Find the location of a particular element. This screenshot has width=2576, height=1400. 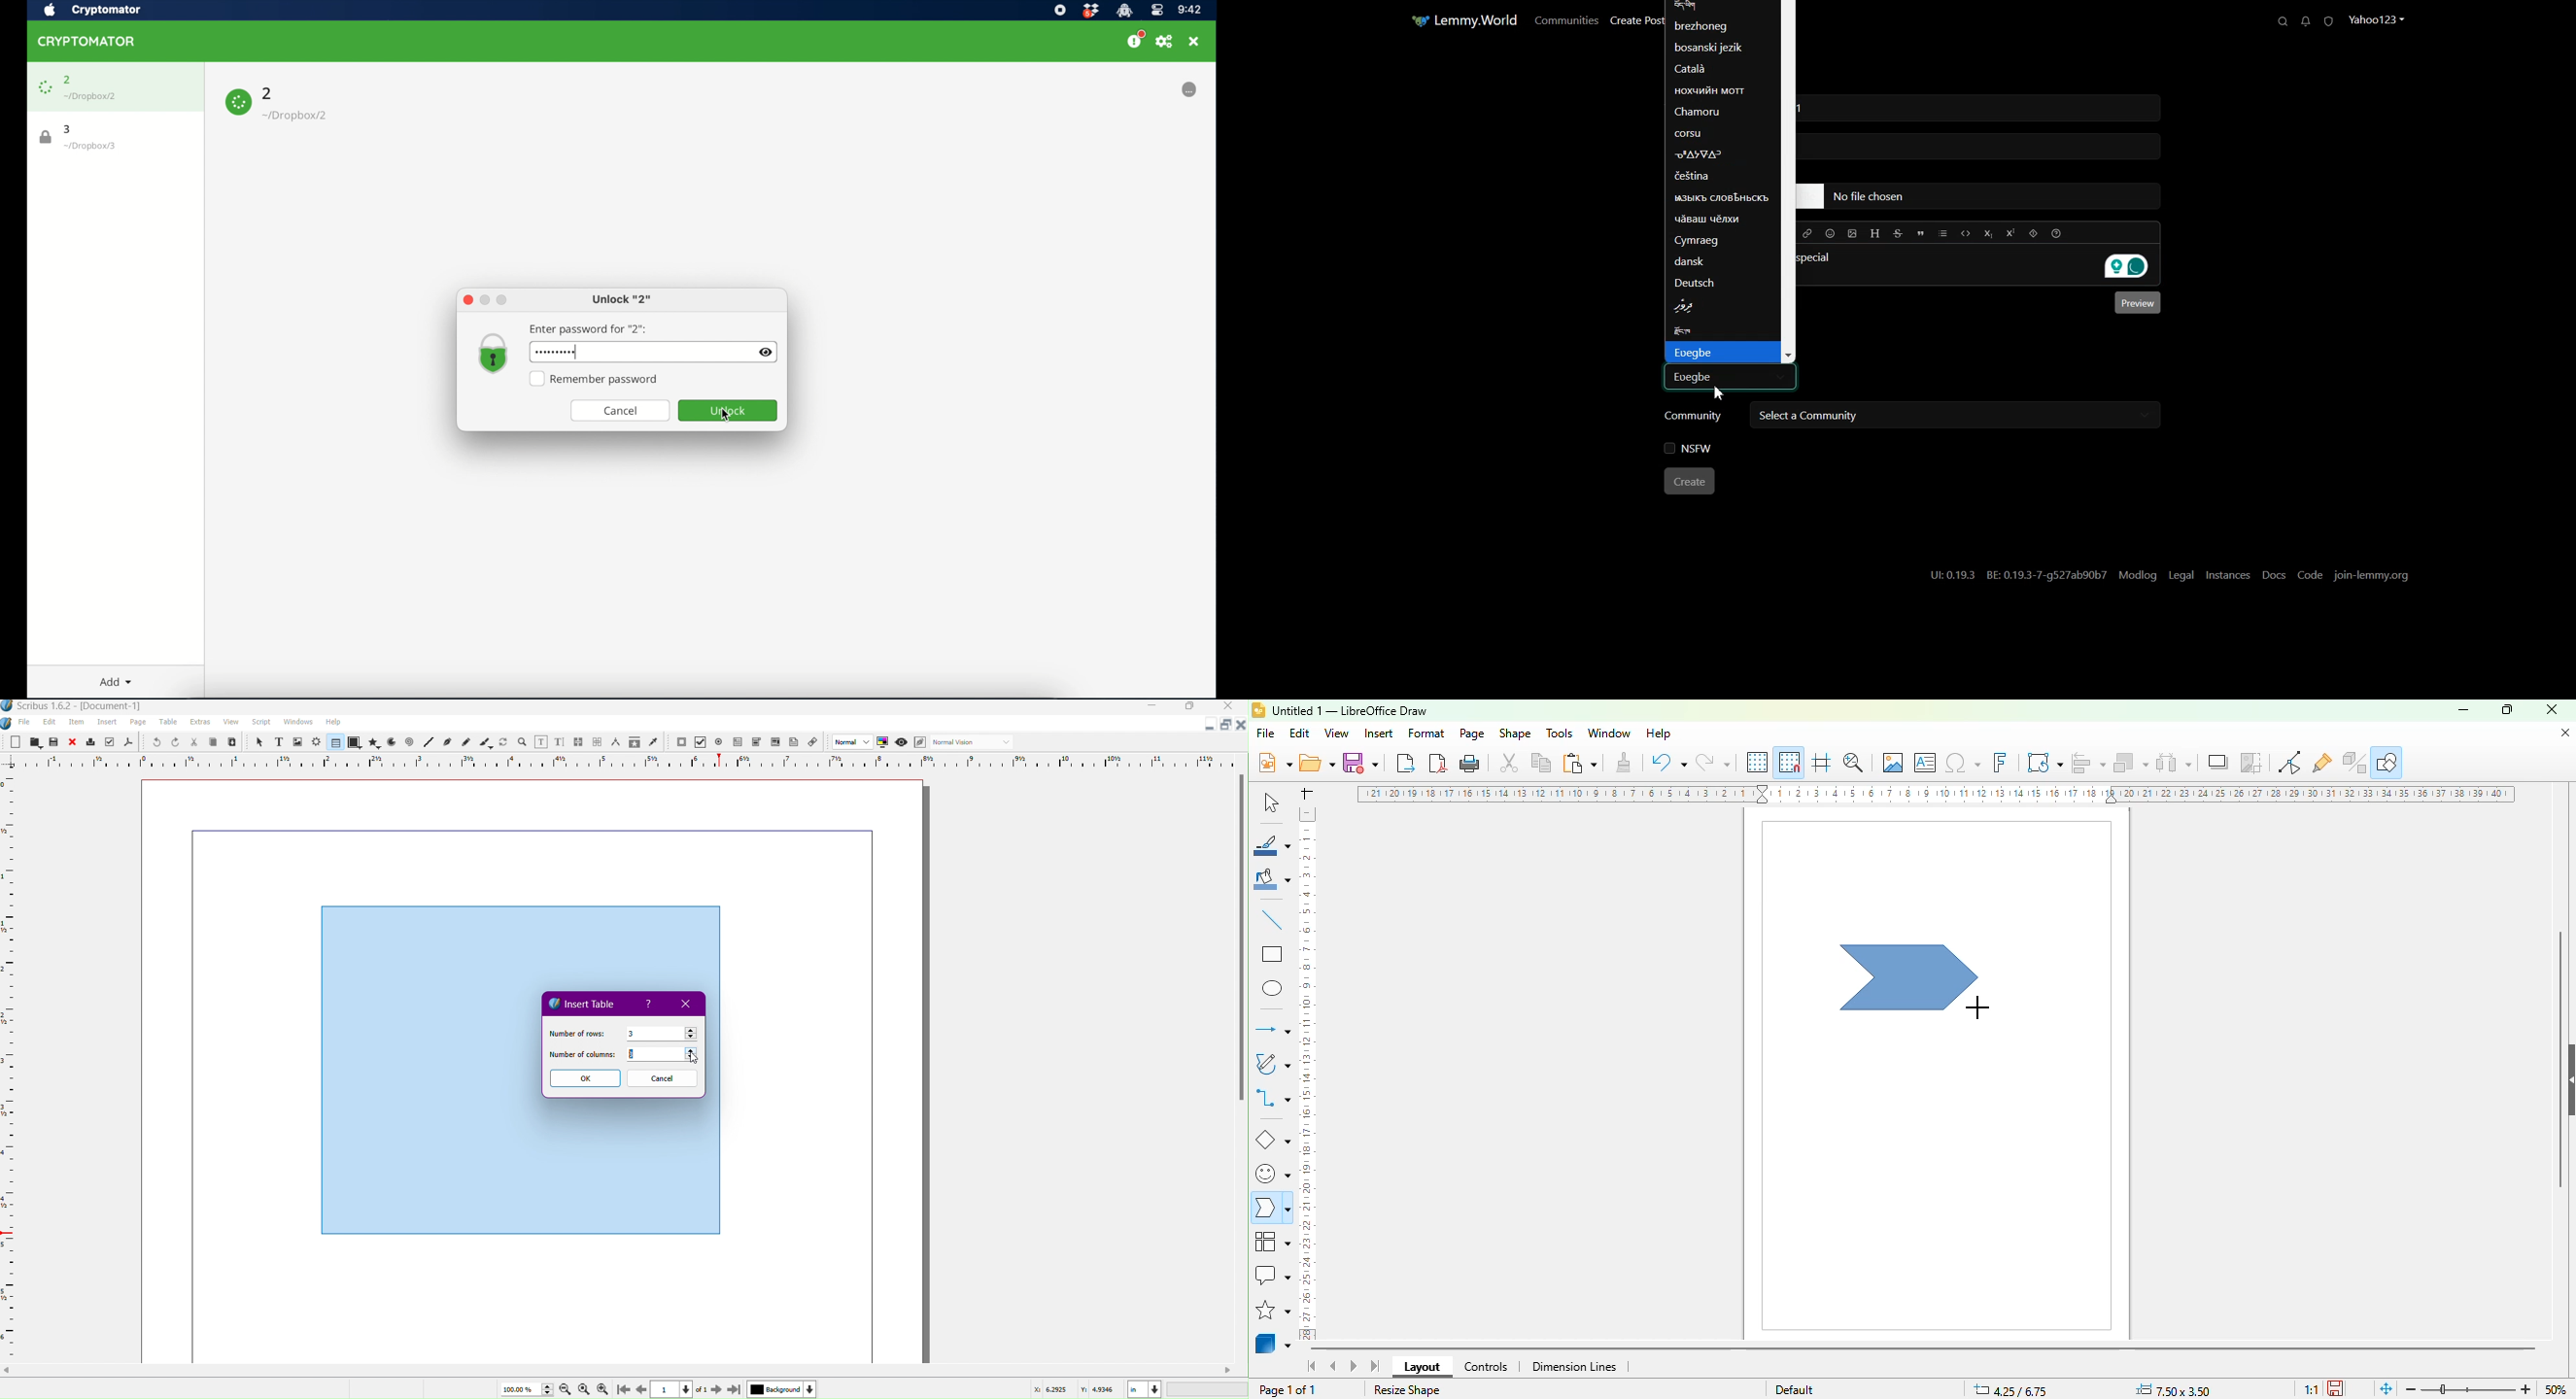

cut is located at coordinates (1509, 763).